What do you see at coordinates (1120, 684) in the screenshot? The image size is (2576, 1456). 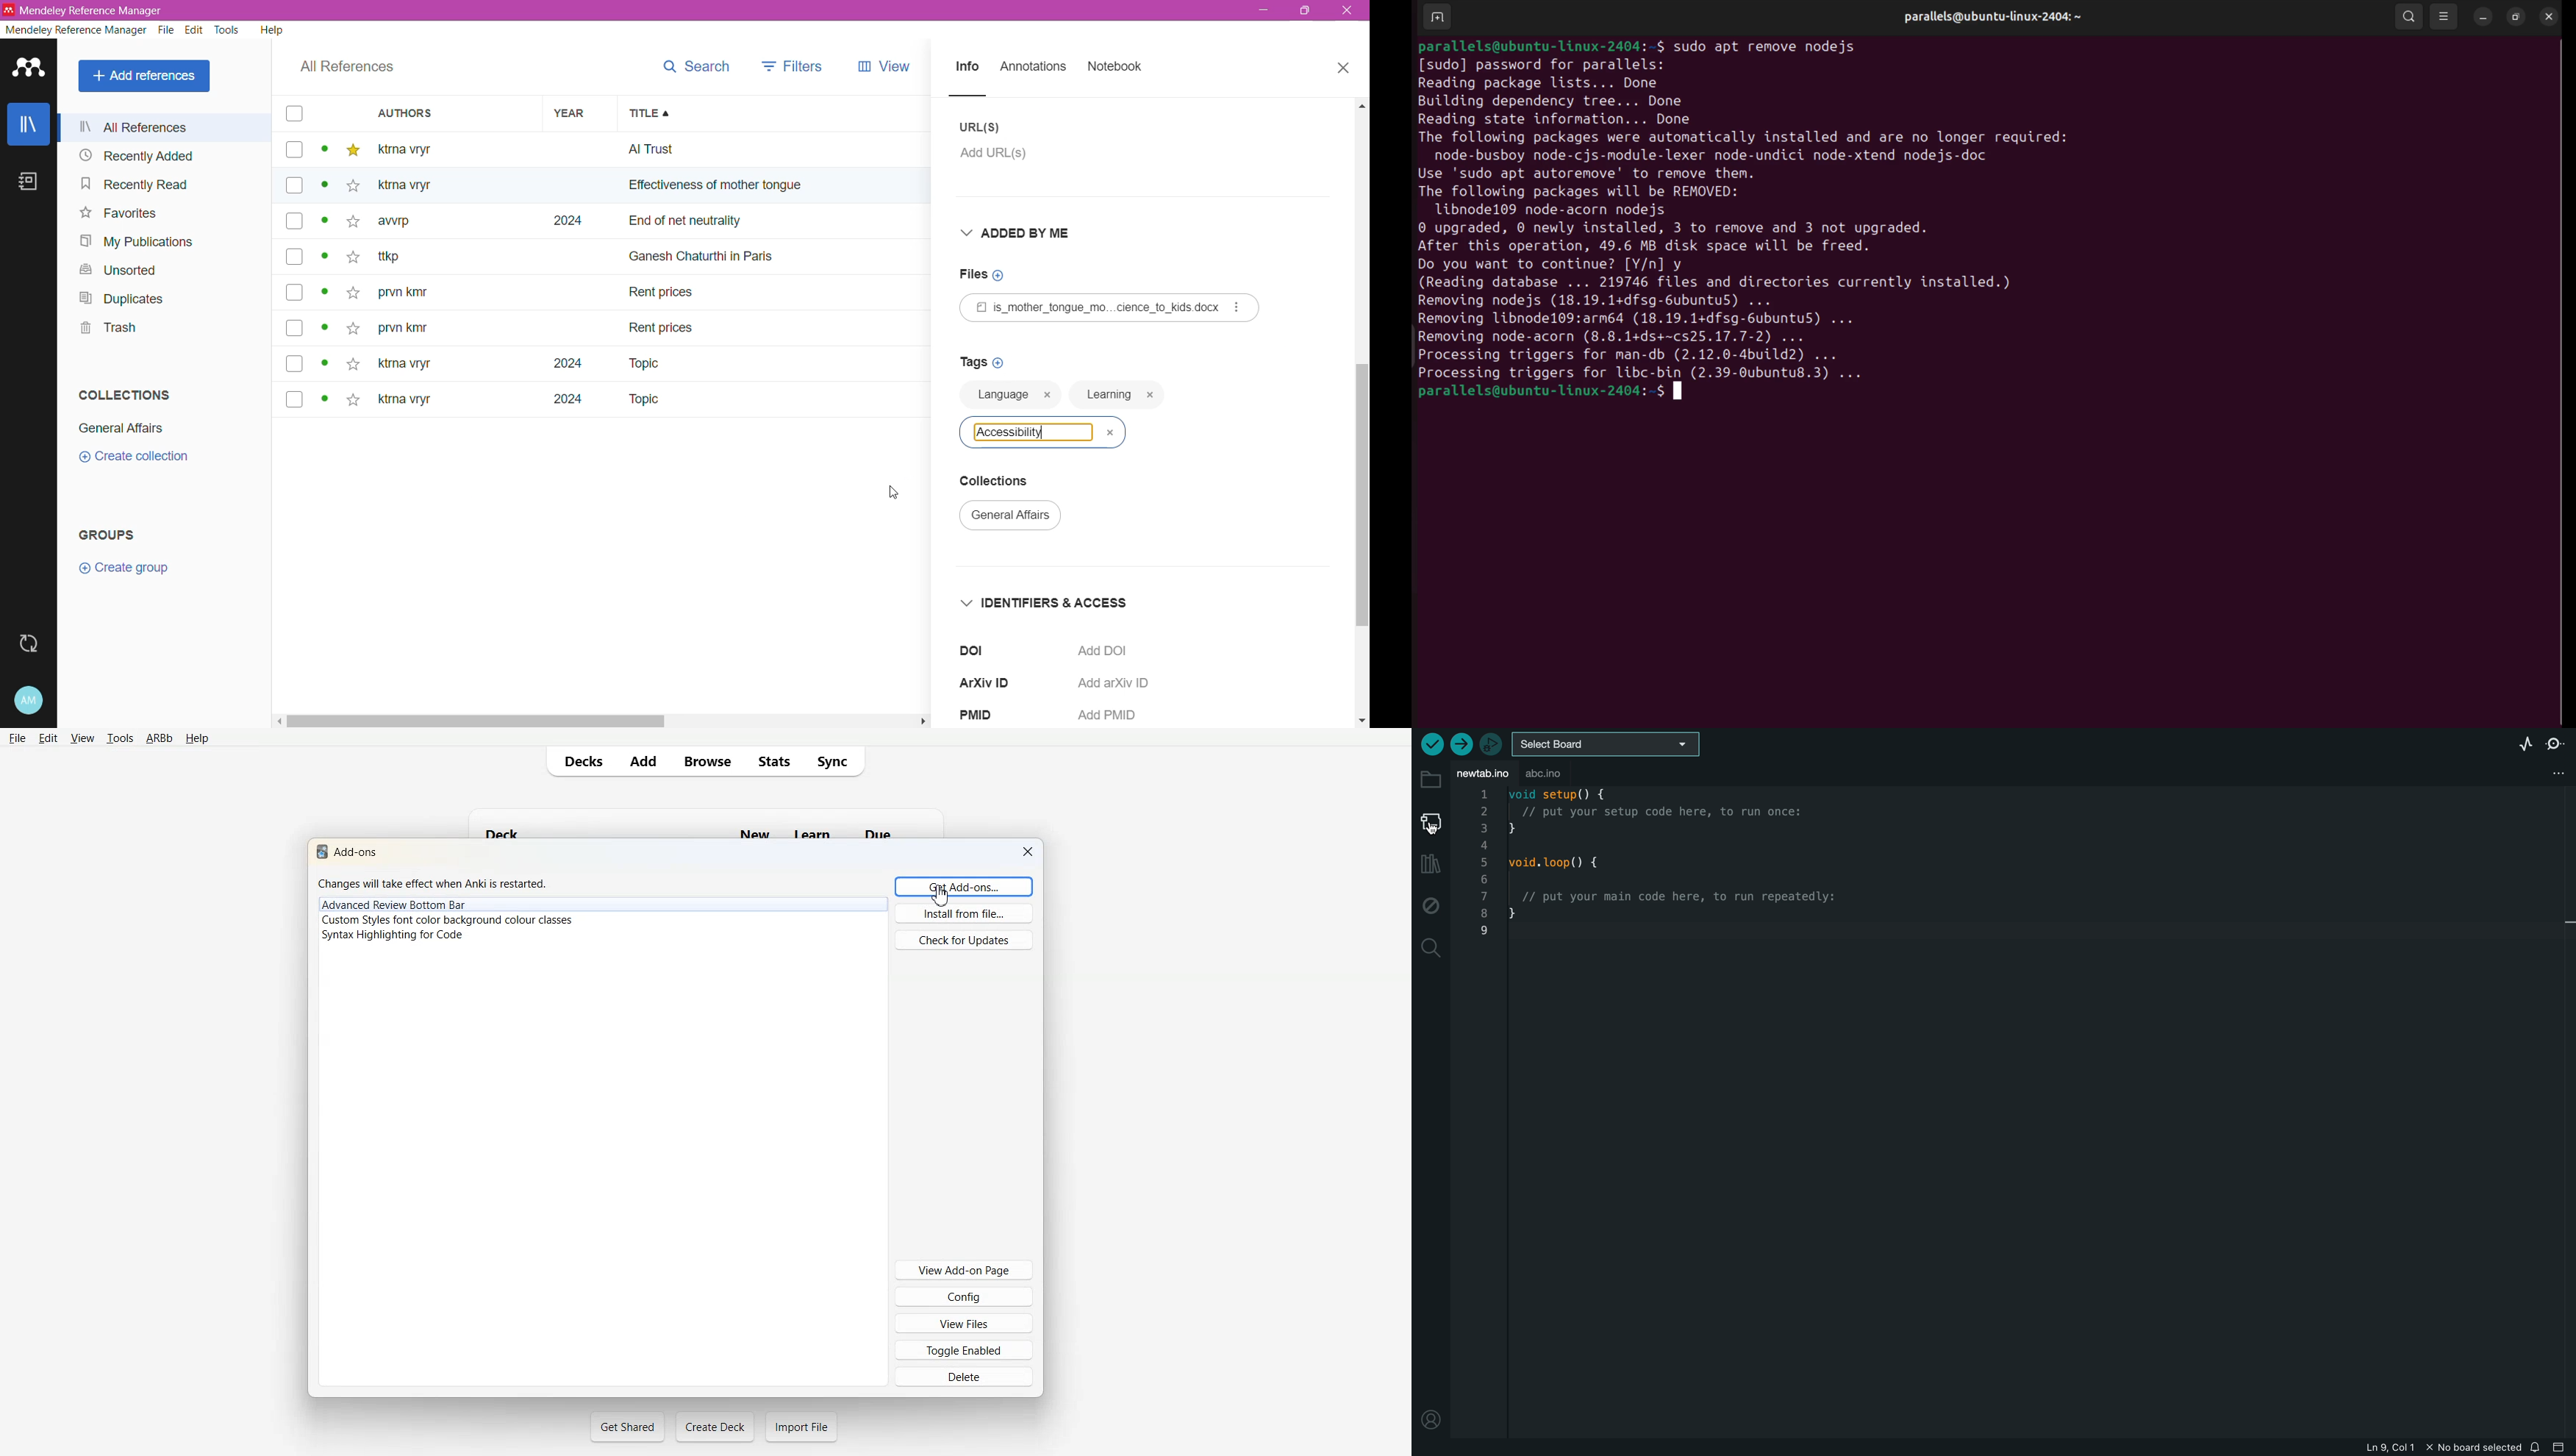 I see `Add arXiv ID` at bounding box center [1120, 684].